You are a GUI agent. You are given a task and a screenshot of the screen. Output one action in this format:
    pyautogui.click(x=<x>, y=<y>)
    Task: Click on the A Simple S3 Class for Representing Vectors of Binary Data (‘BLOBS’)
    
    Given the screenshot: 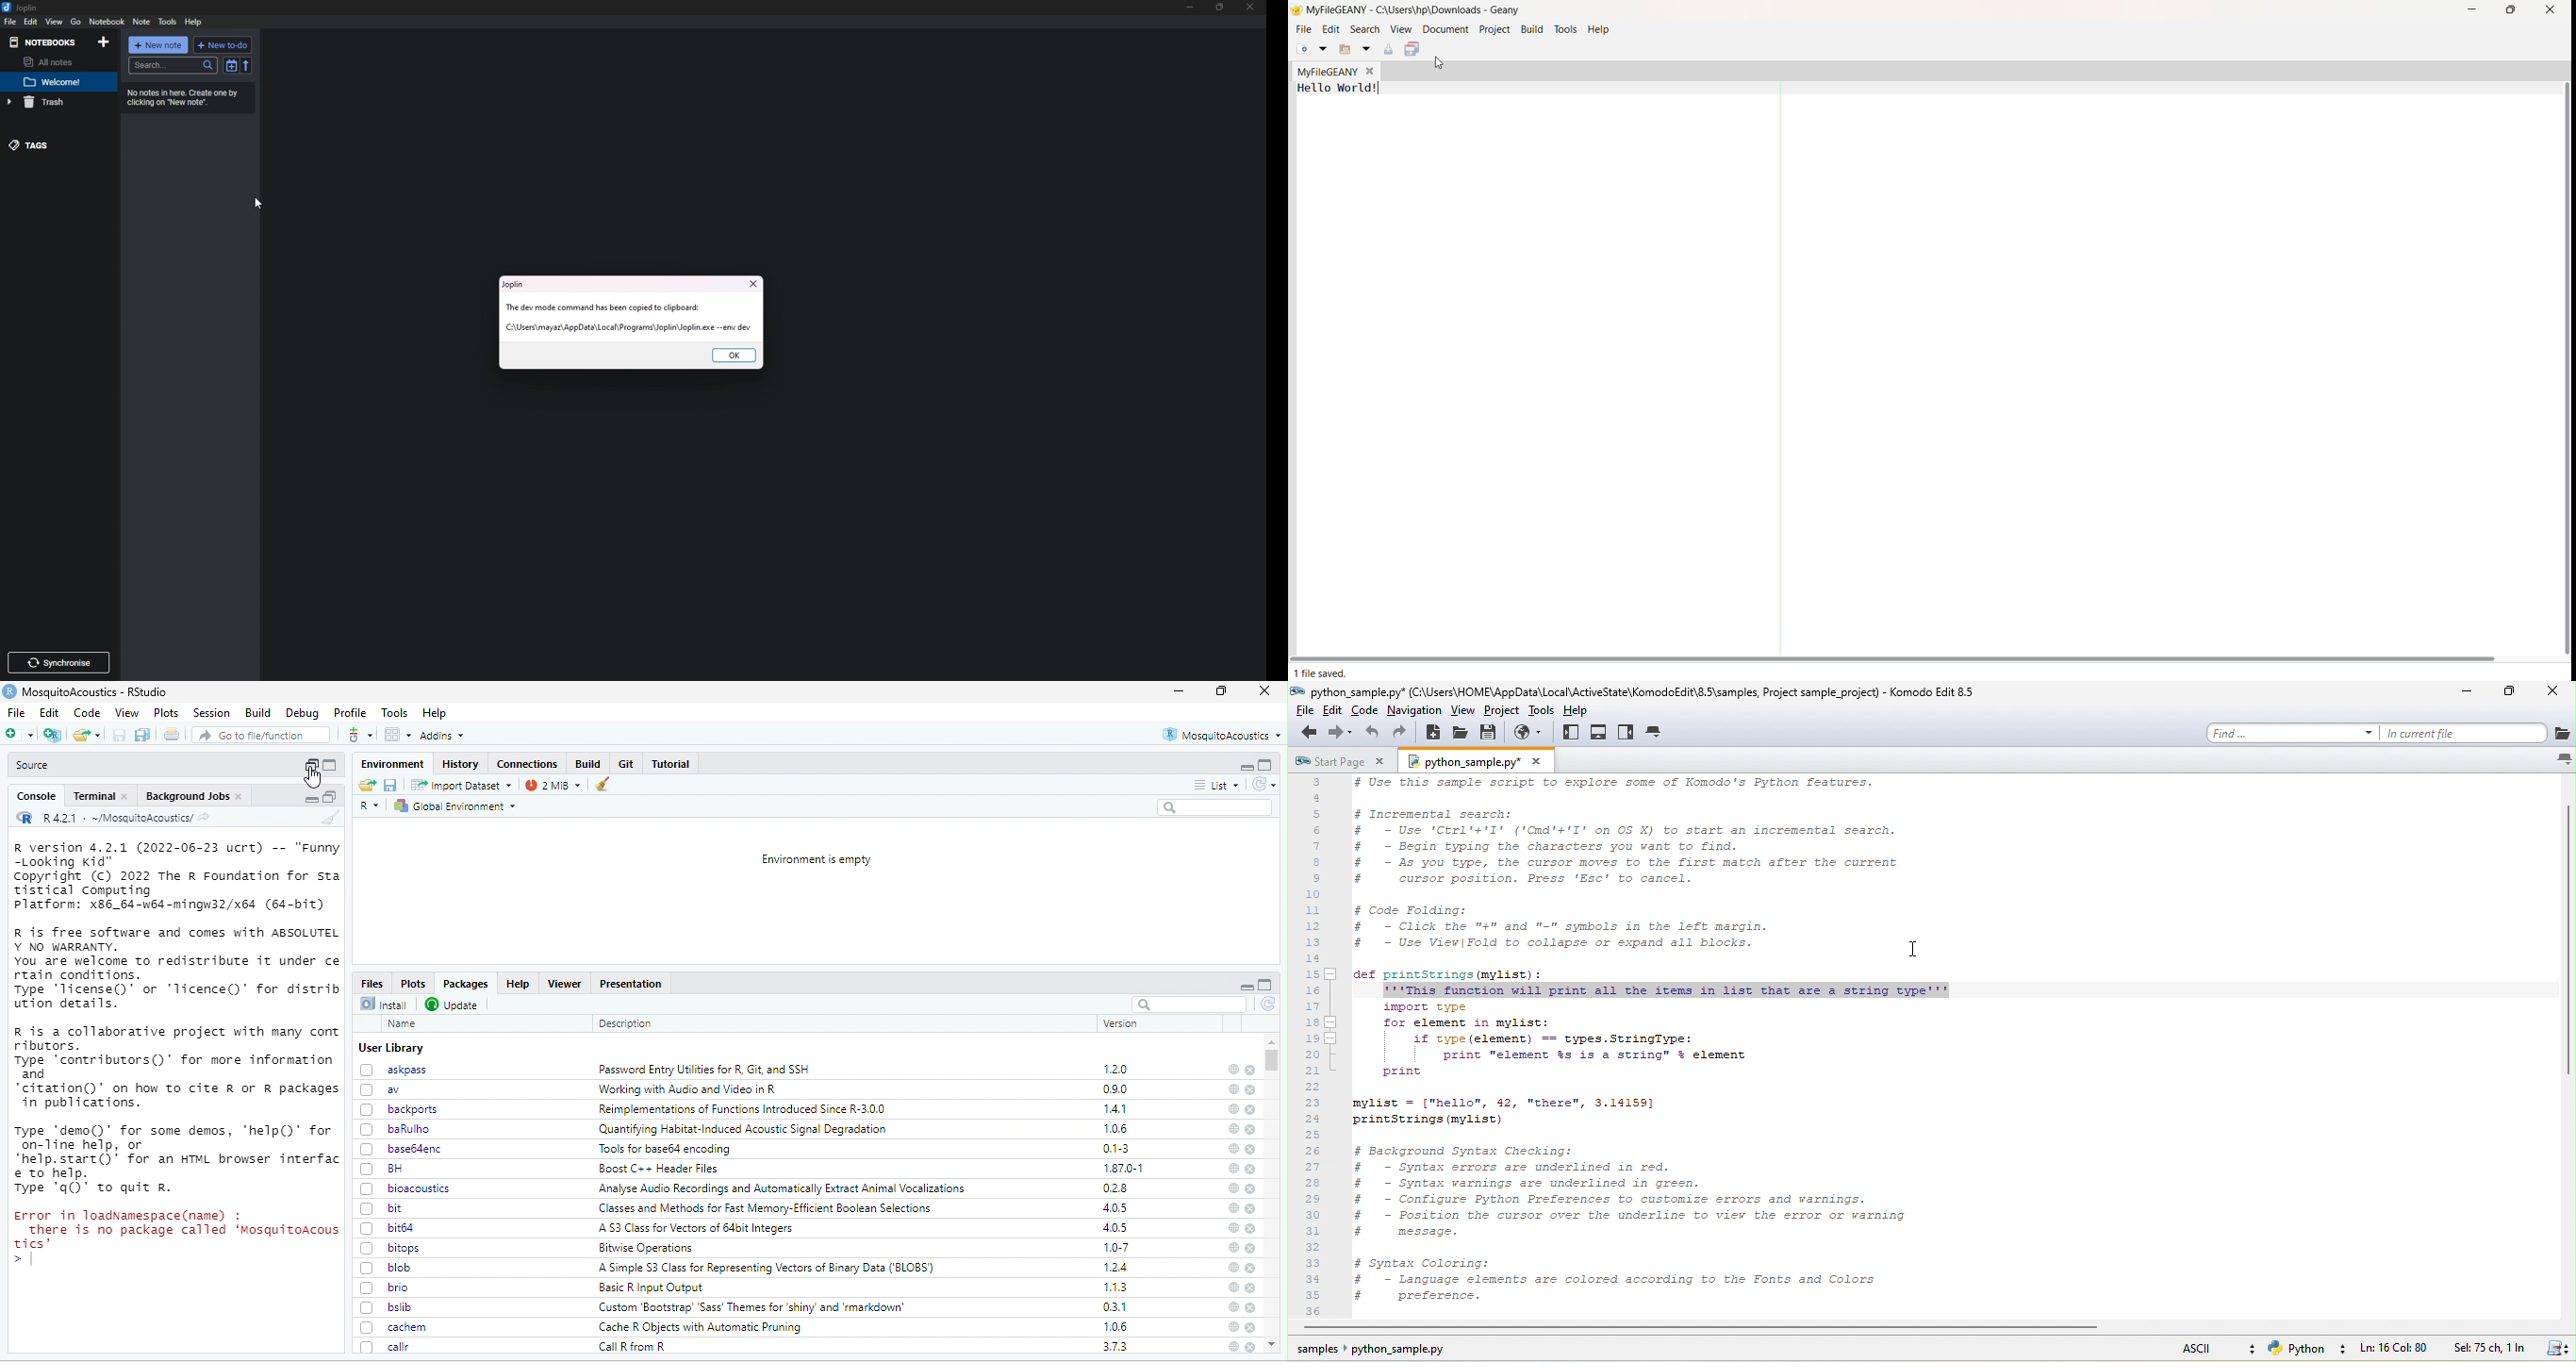 What is the action you would take?
    pyautogui.click(x=763, y=1268)
    